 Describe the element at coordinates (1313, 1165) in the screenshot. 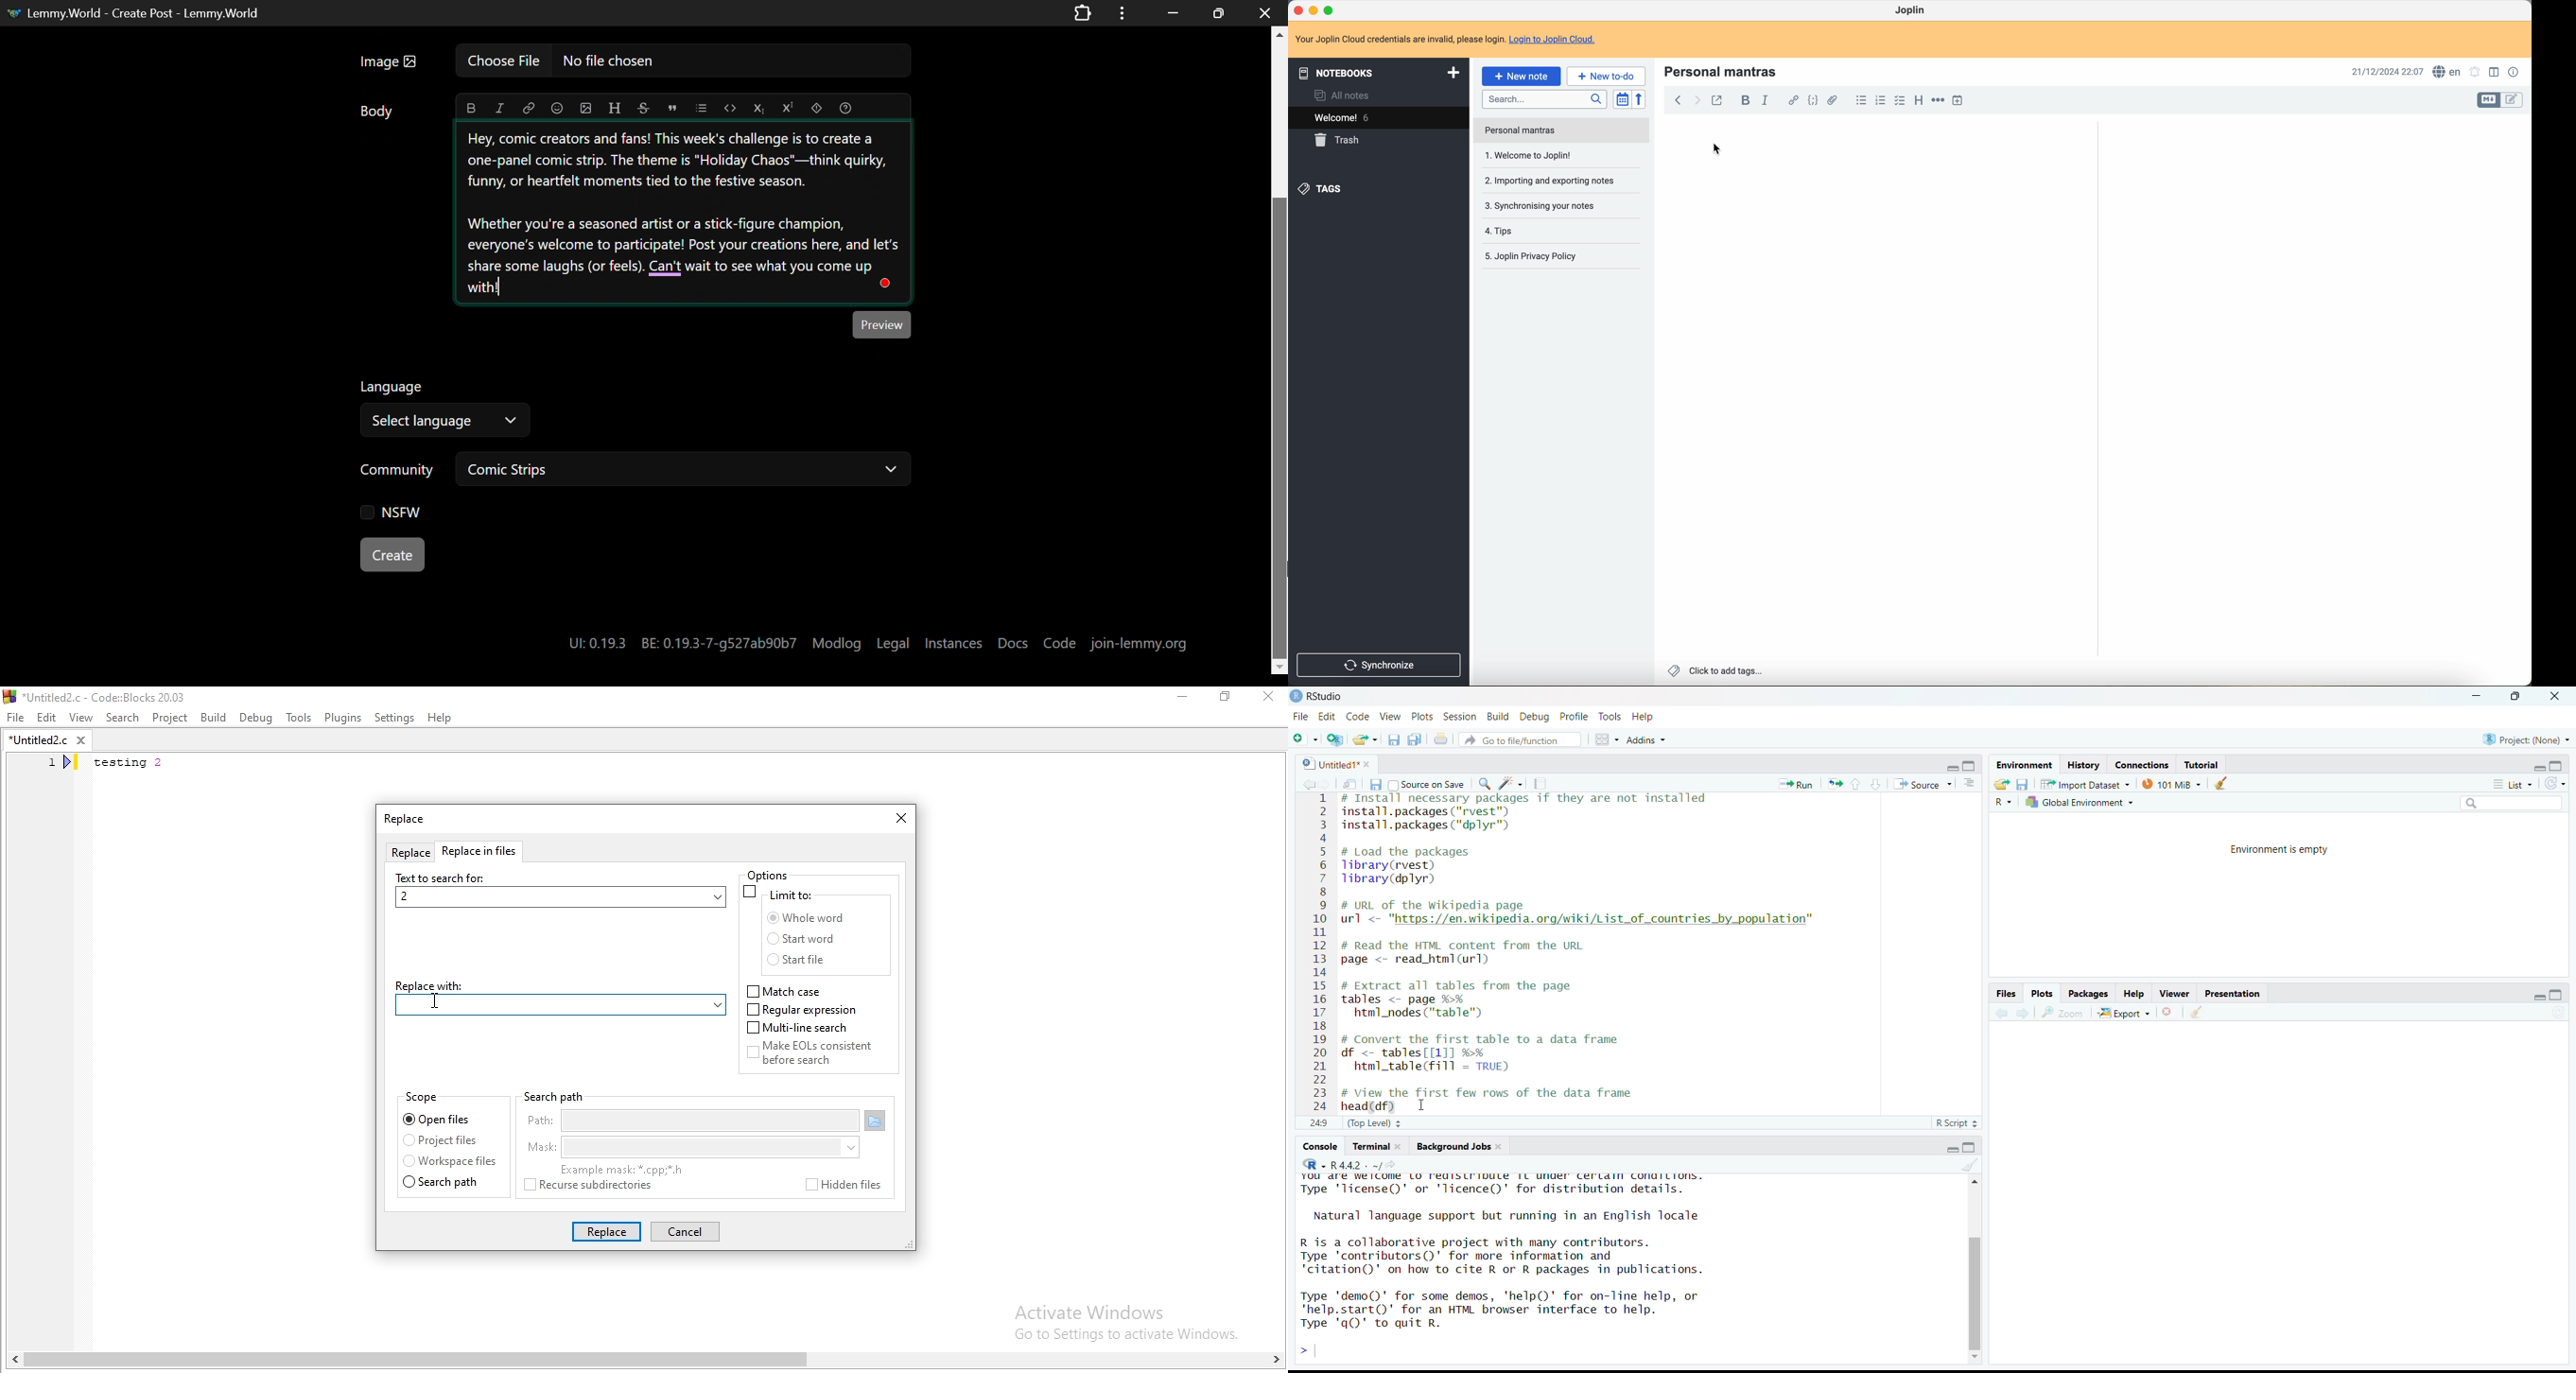

I see `RStudio` at that location.